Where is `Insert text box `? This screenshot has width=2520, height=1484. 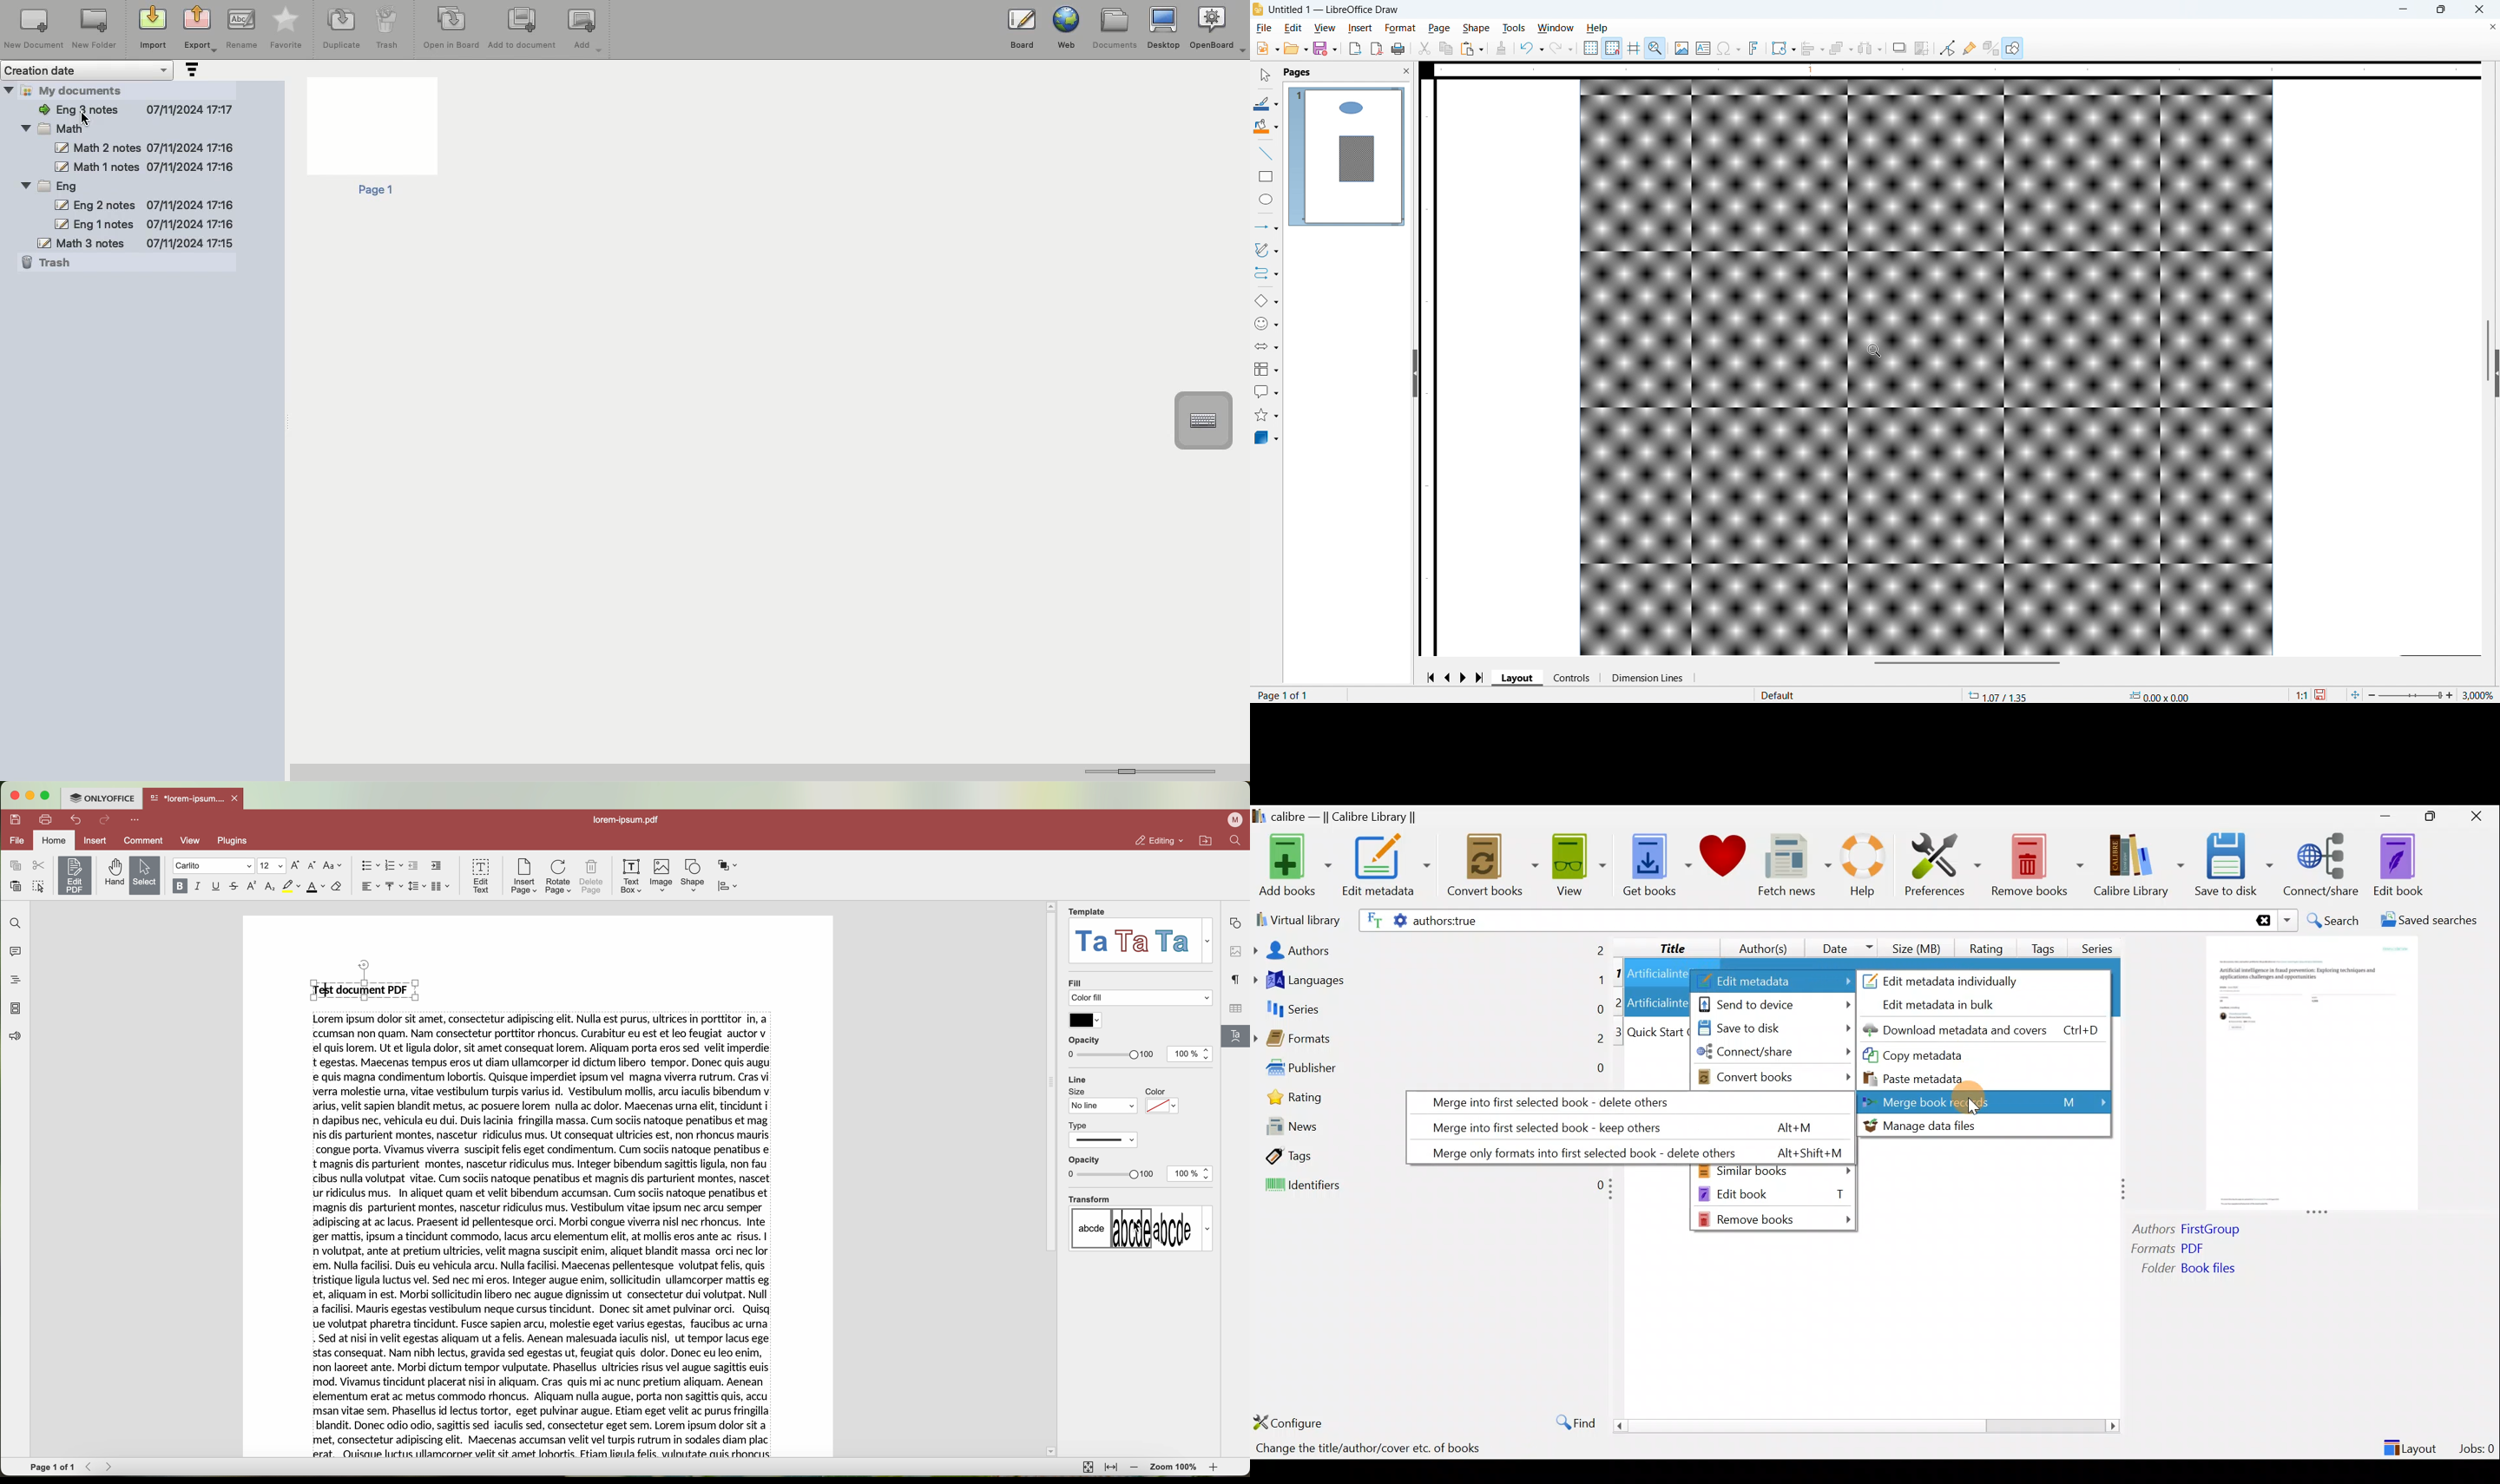 Insert text box  is located at coordinates (1703, 48).